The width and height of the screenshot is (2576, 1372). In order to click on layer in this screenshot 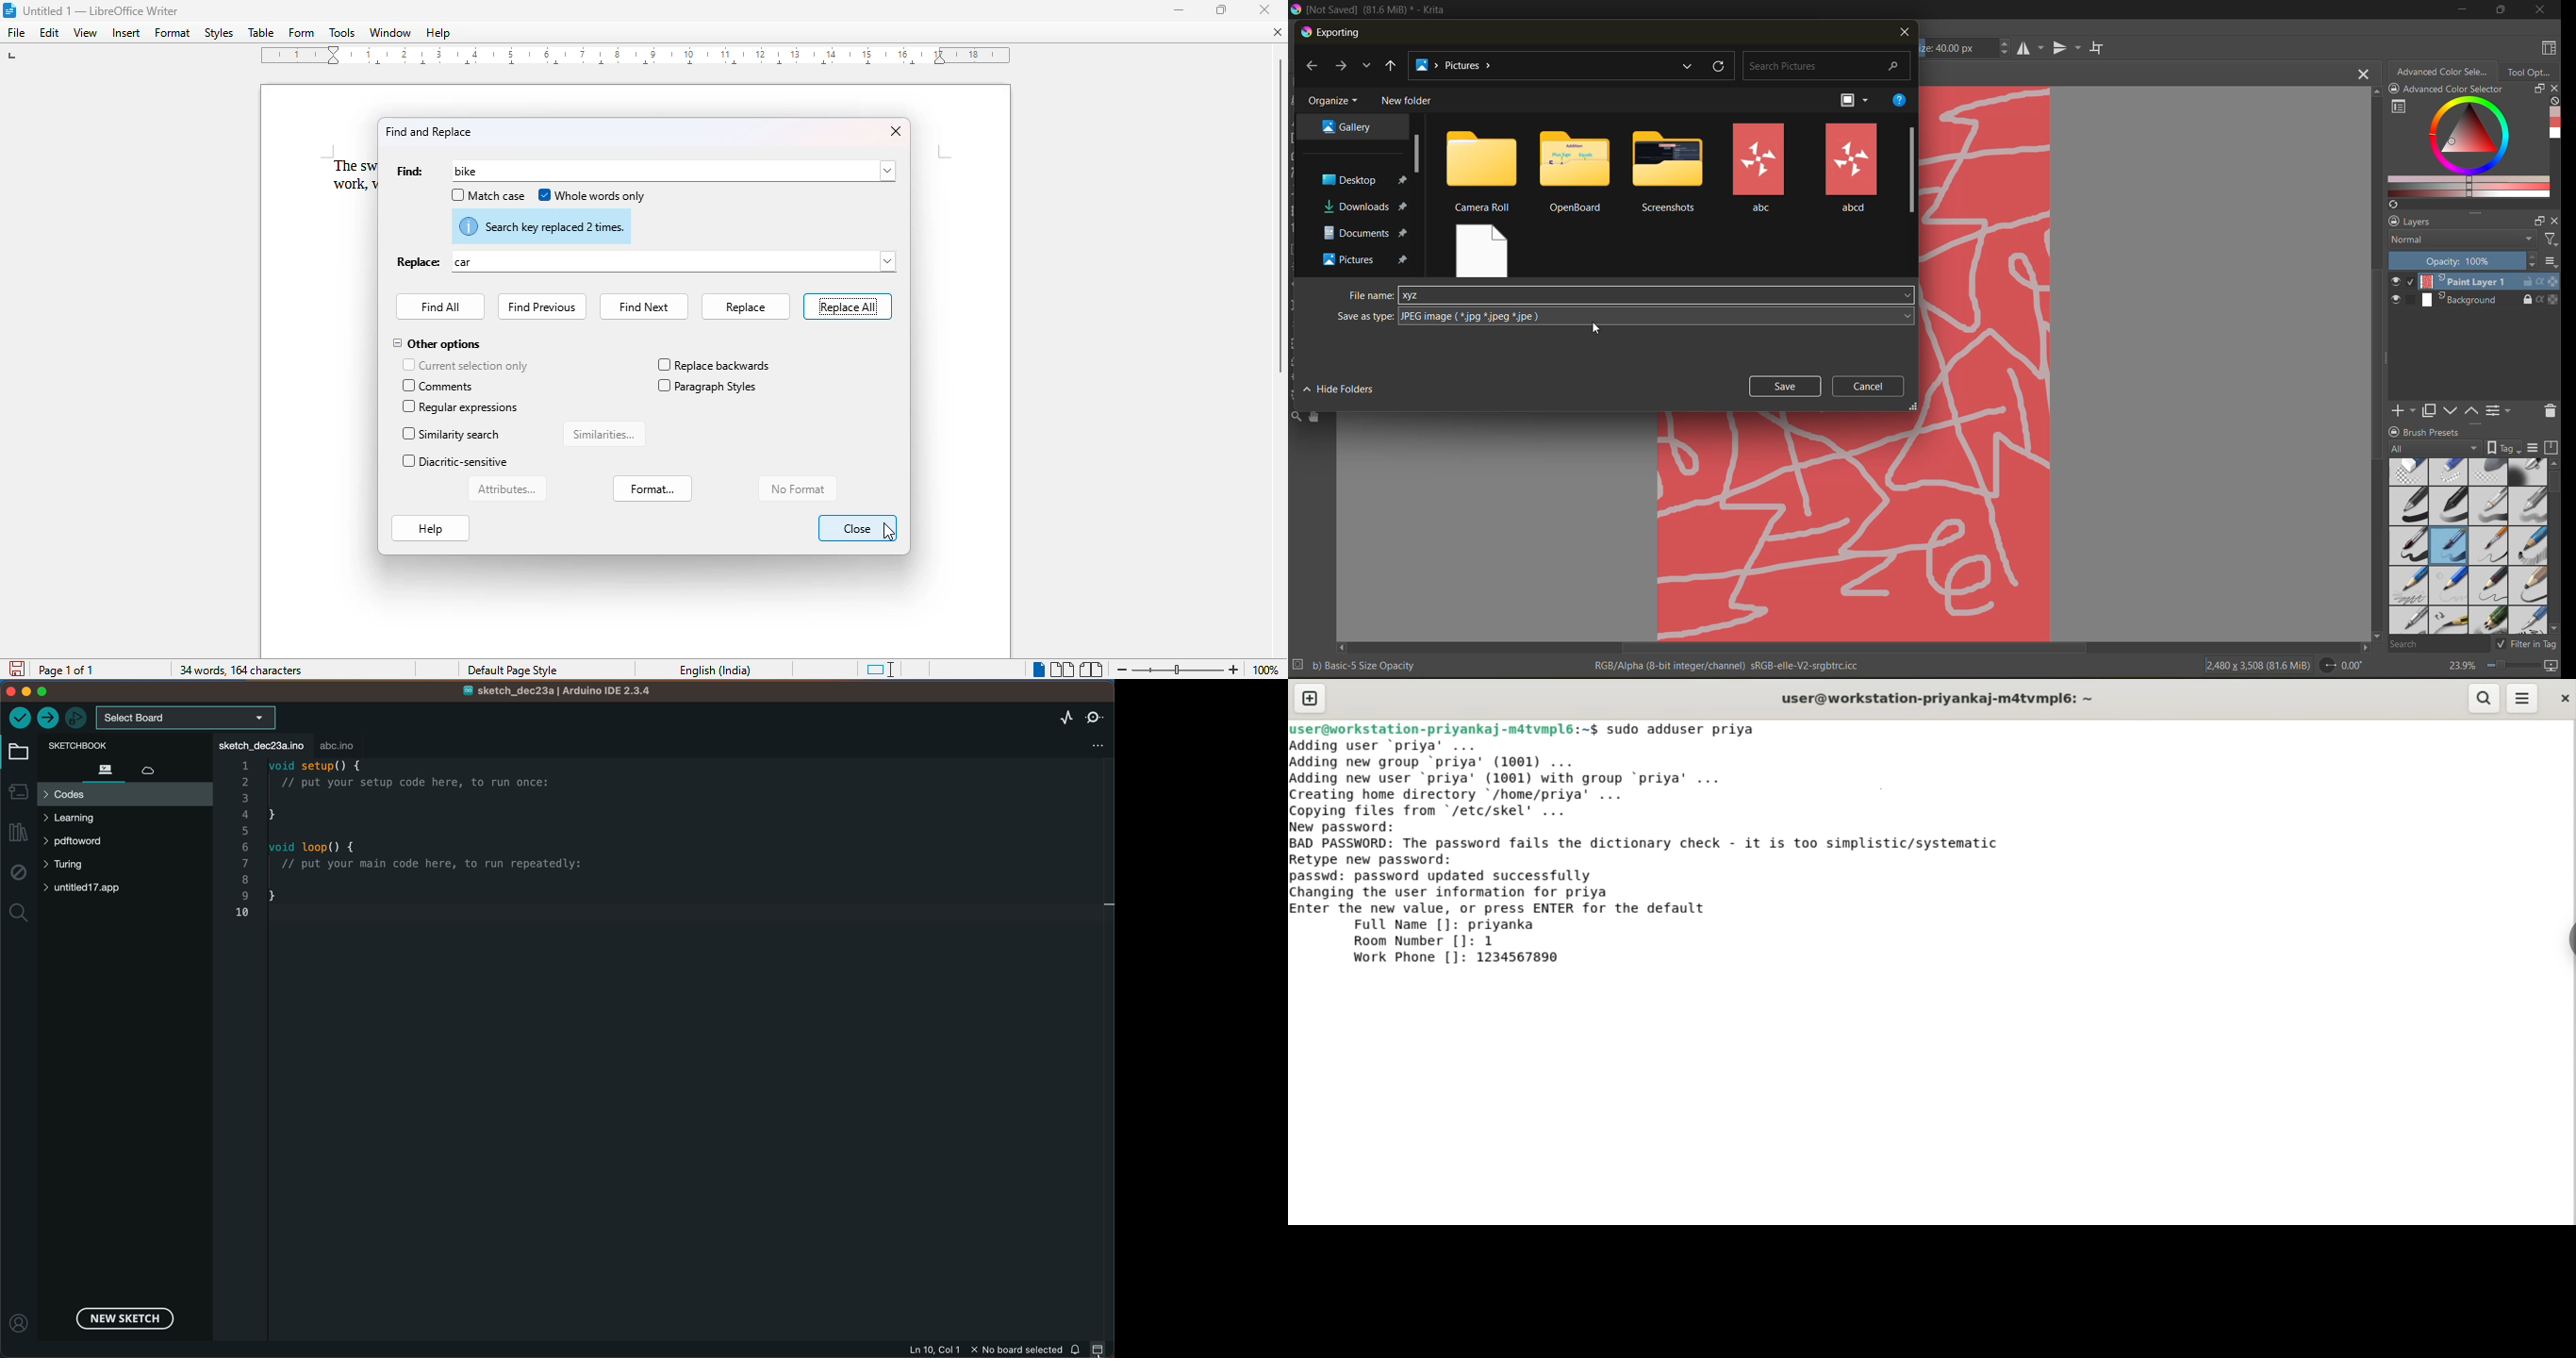, I will do `click(2475, 301)`.